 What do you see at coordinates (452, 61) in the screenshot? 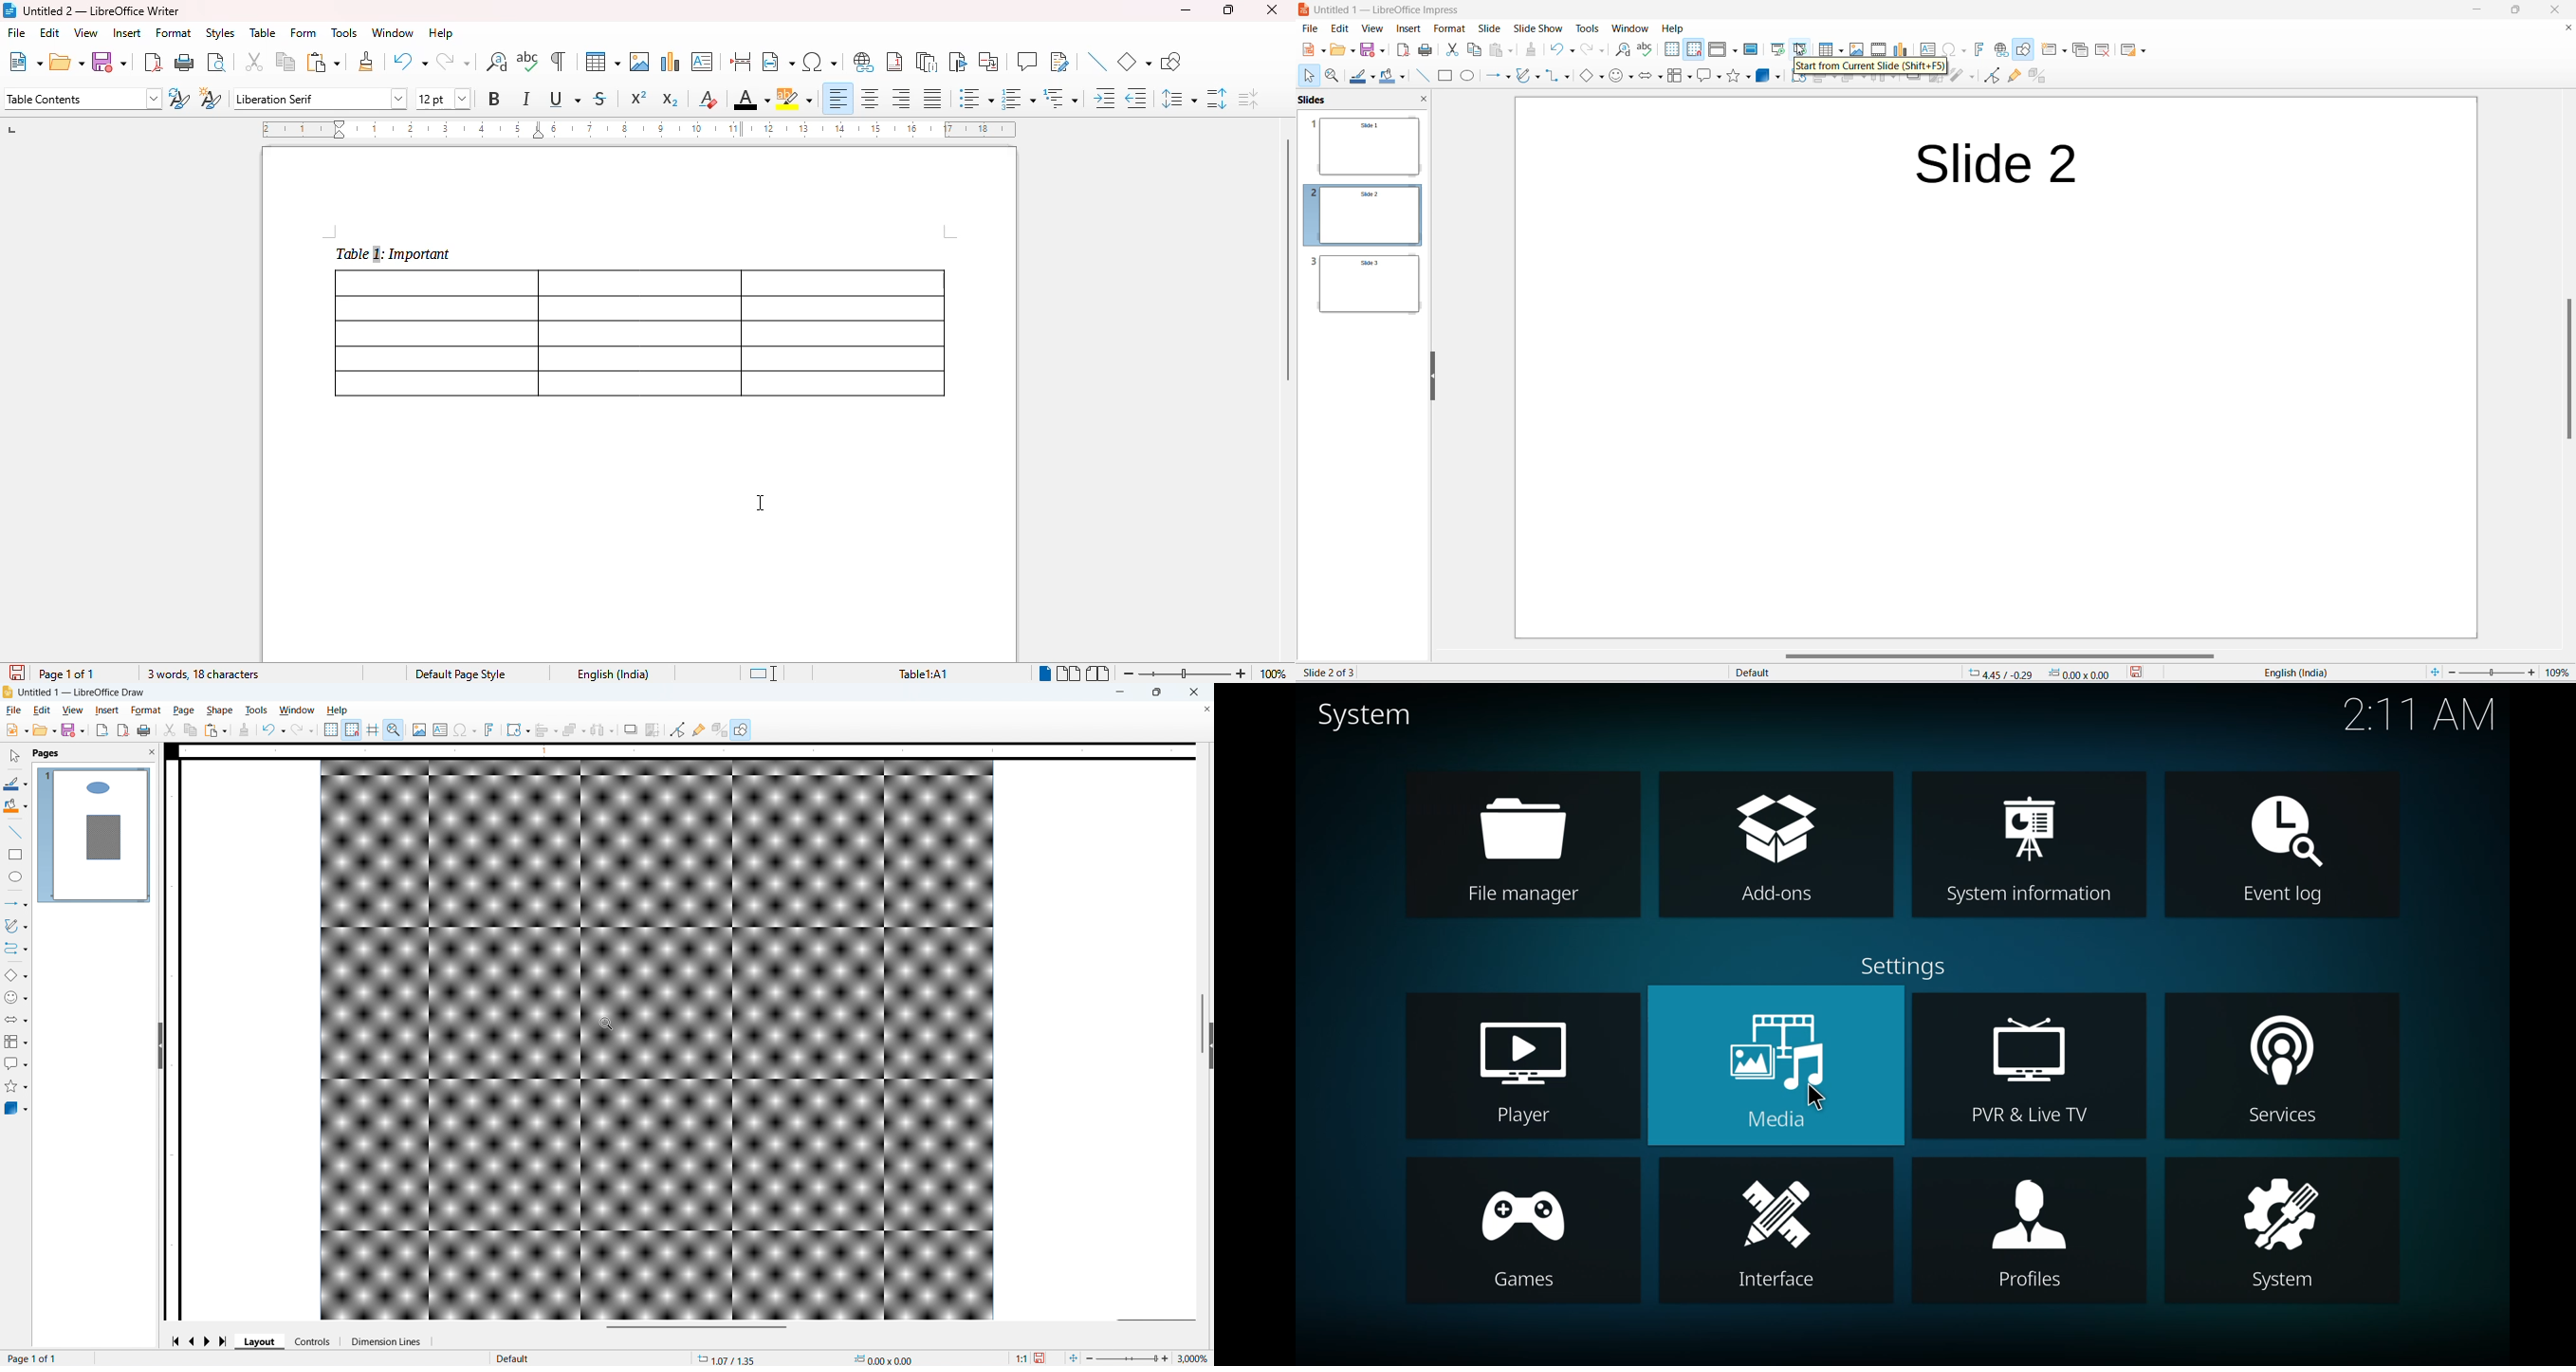
I see `redo` at bounding box center [452, 61].